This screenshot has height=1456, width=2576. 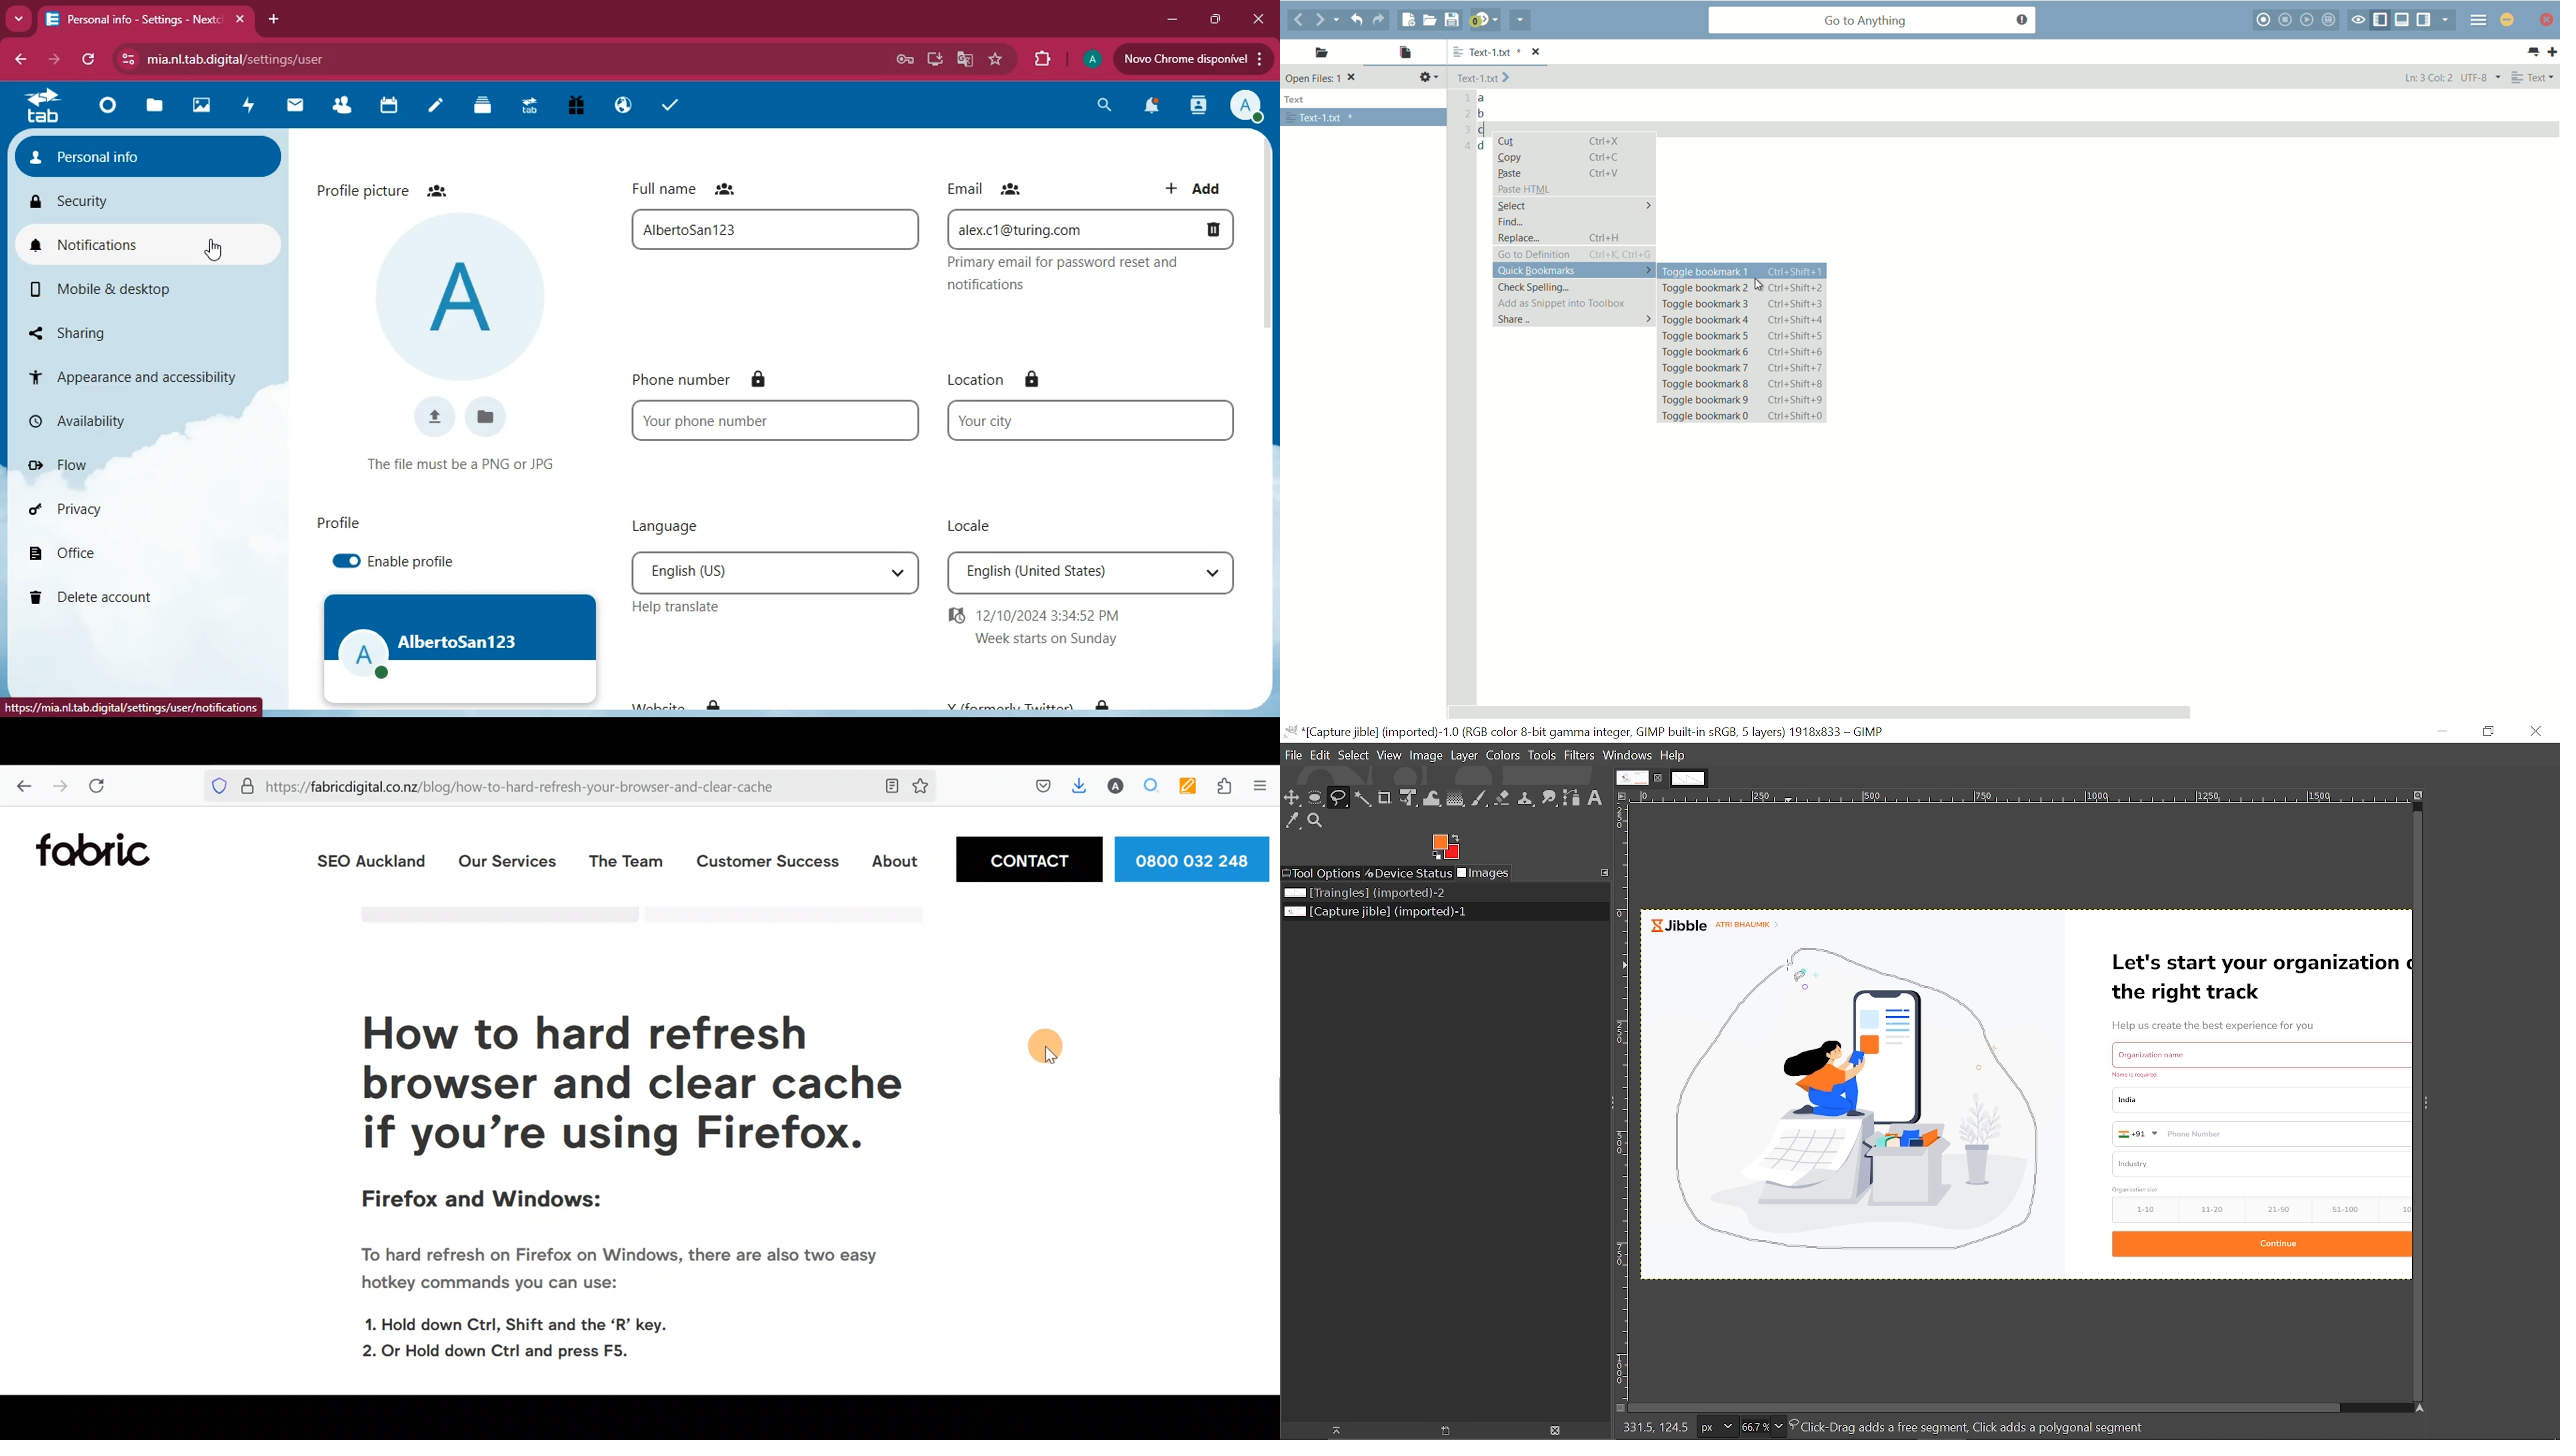 What do you see at coordinates (272, 21) in the screenshot?
I see `add tab` at bounding box center [272, 21].